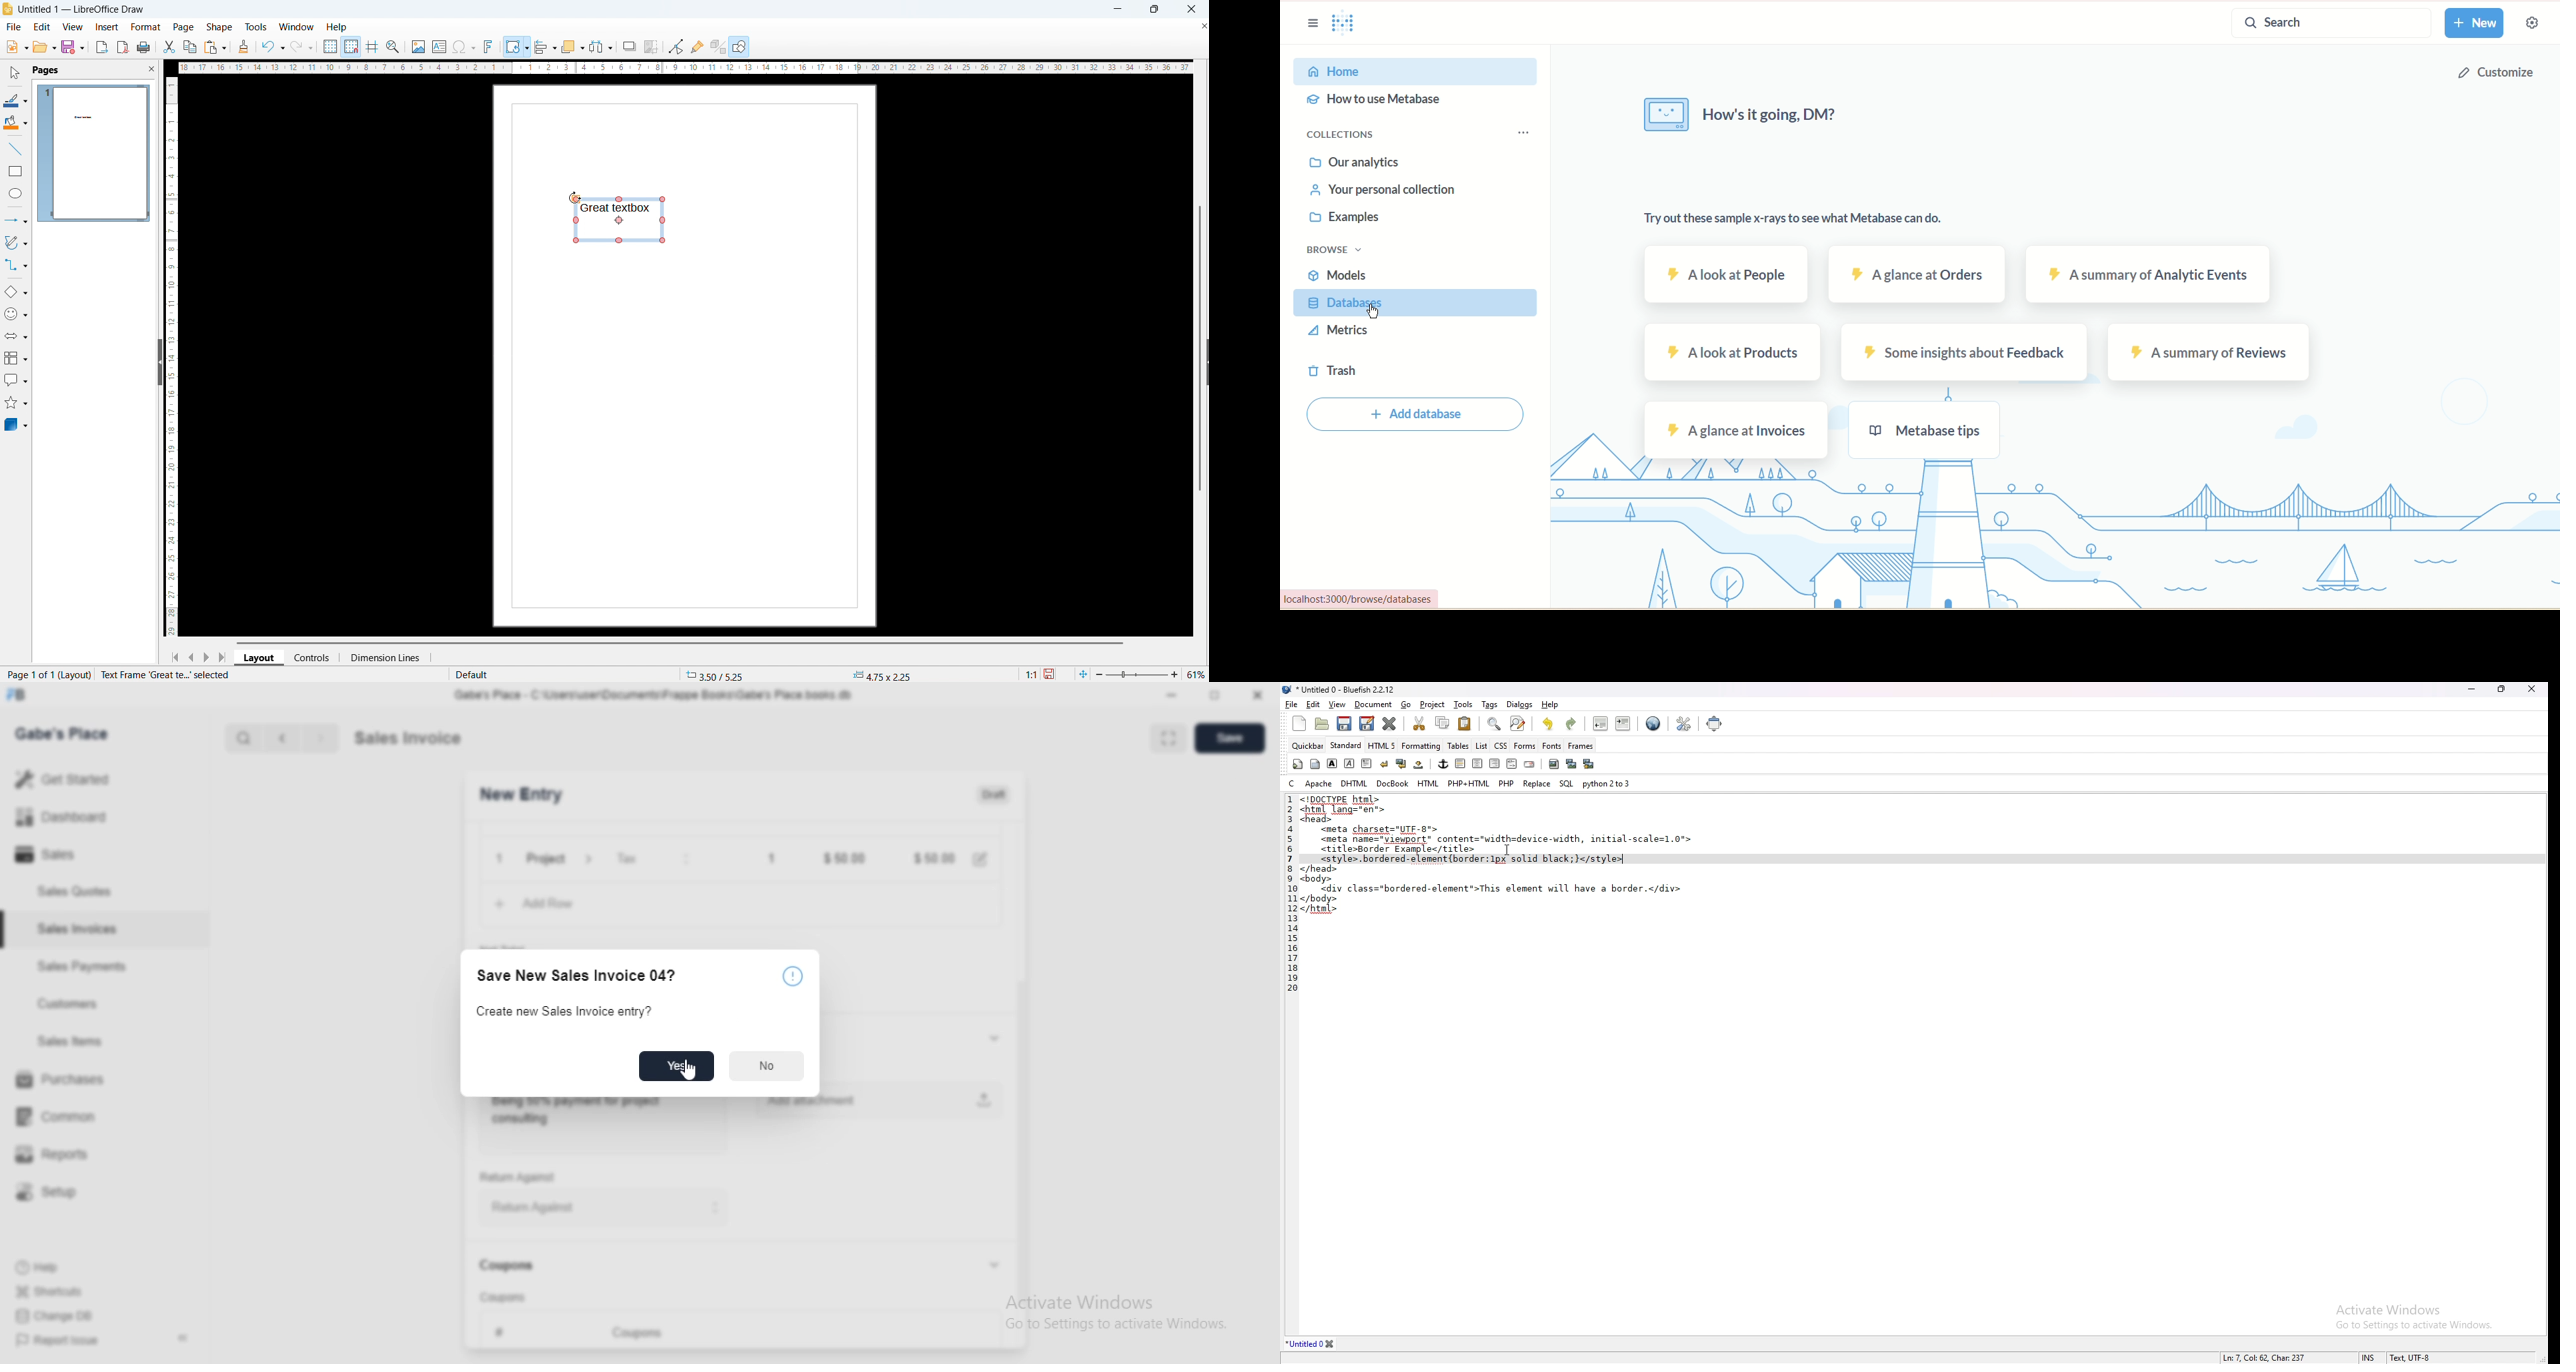  I want to click on try out these x-rays to see what Metabase can do., so click(1793, 219).